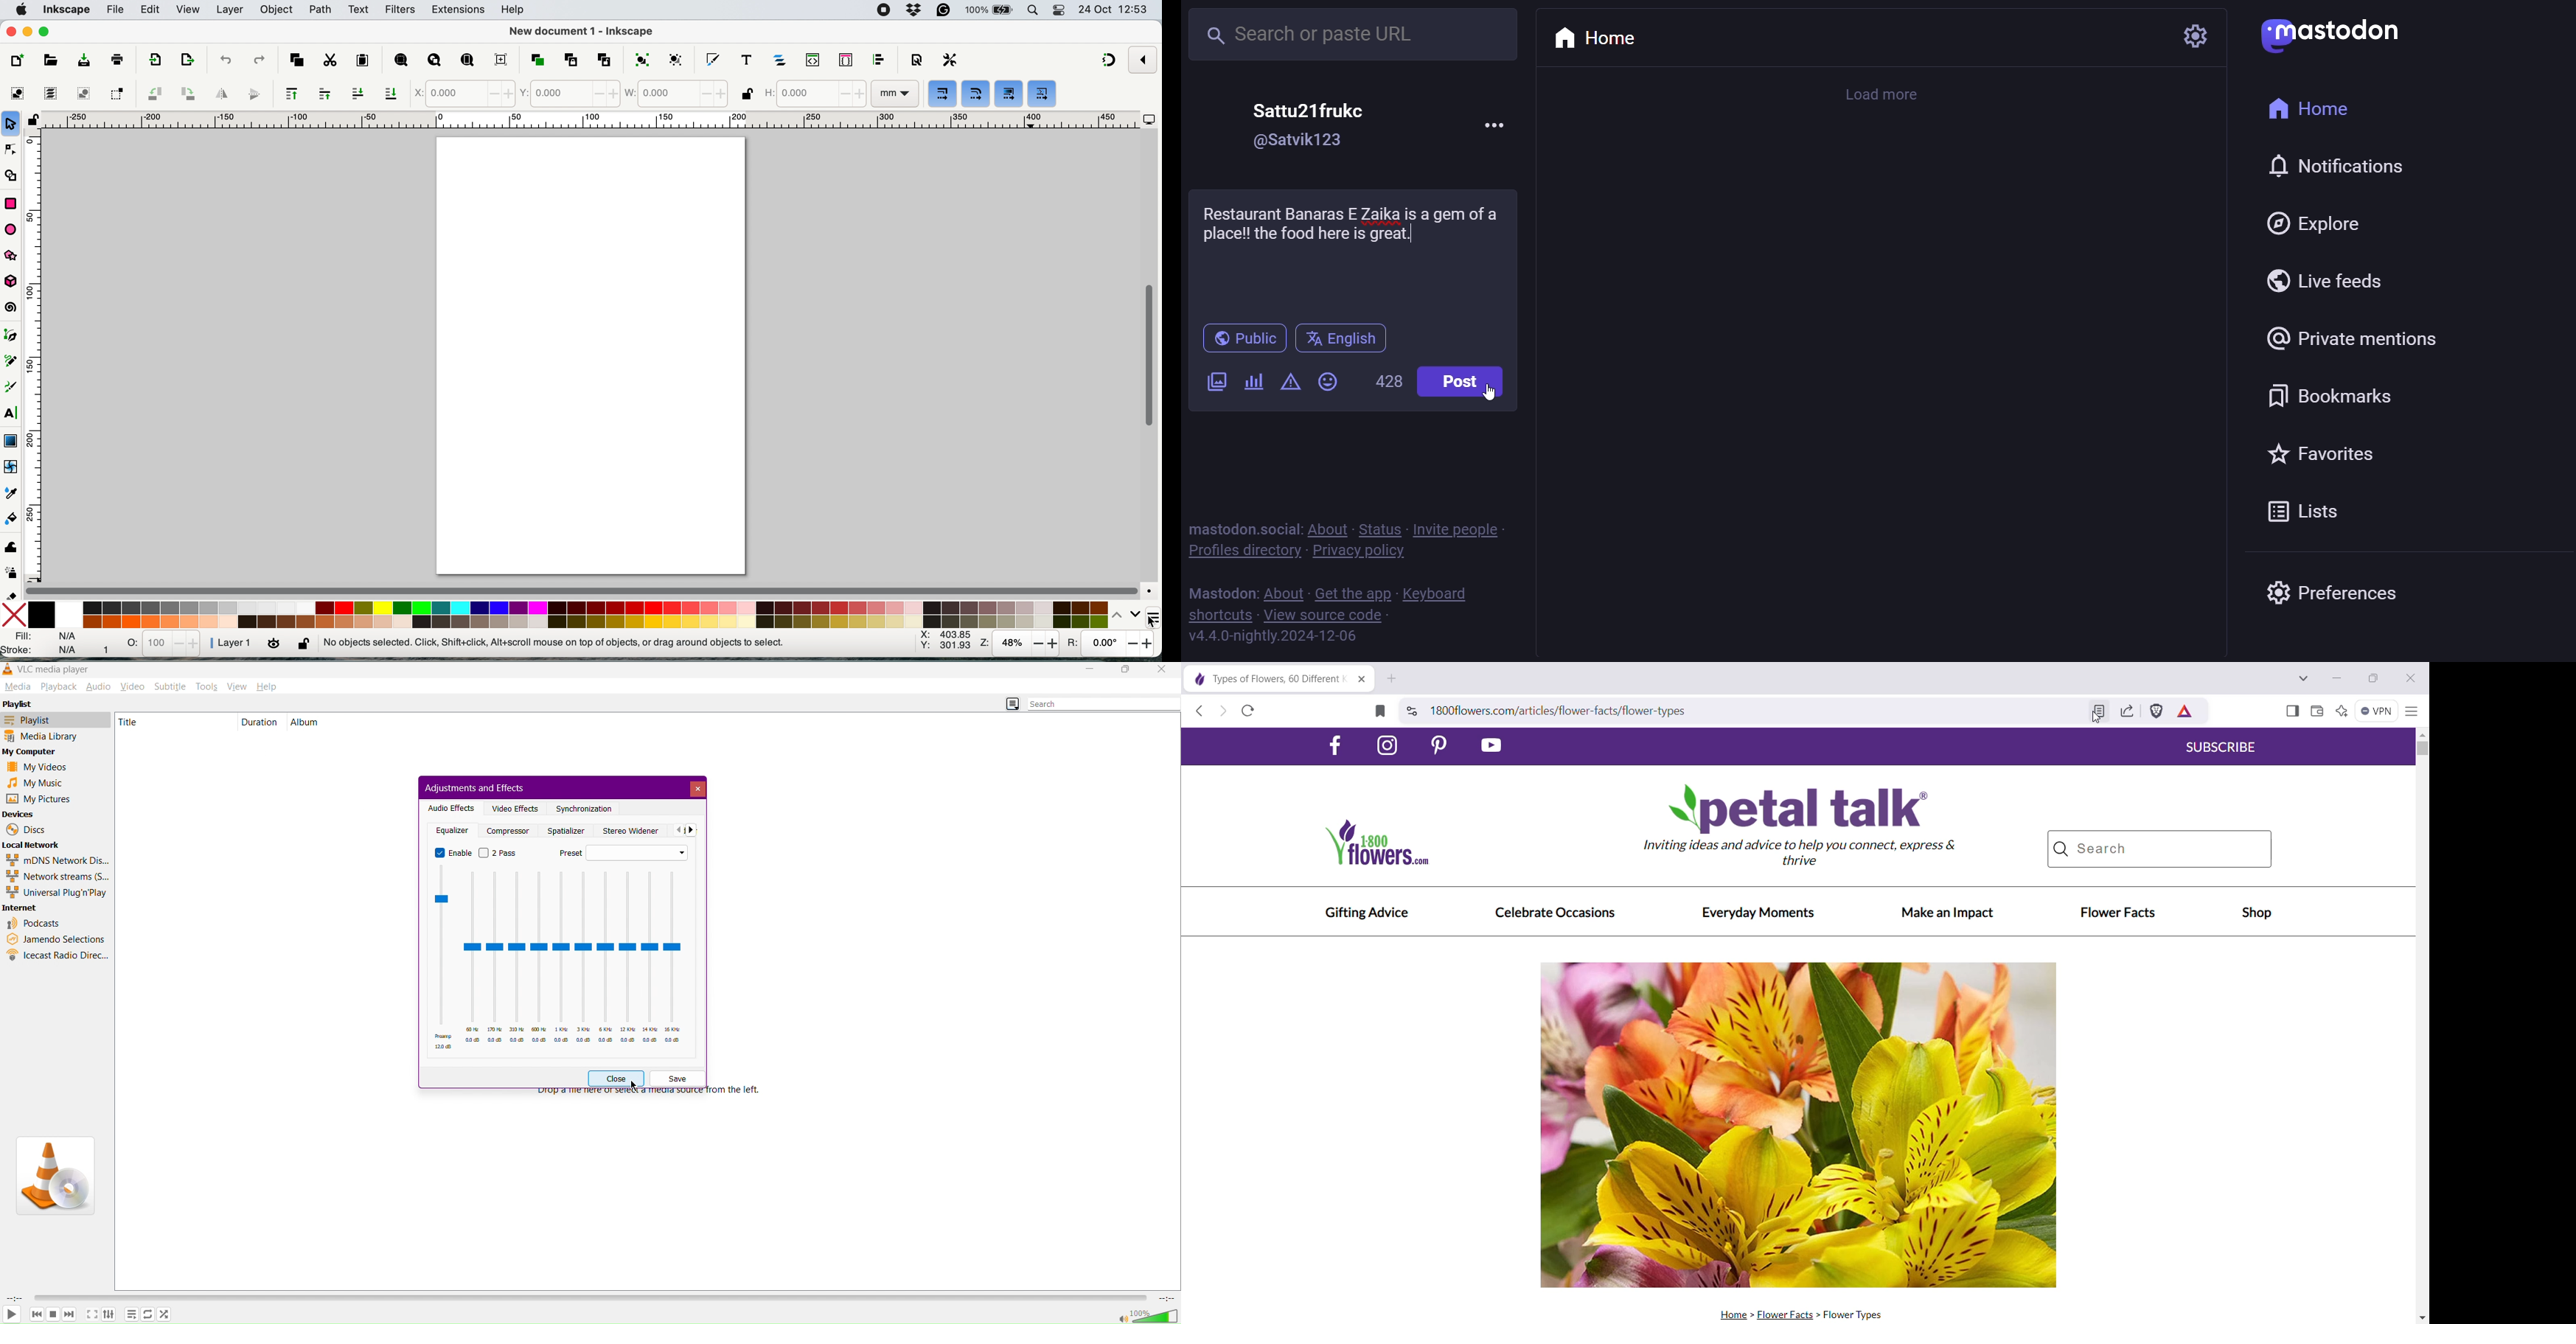  I want to click on Options, so click(130, 1314).